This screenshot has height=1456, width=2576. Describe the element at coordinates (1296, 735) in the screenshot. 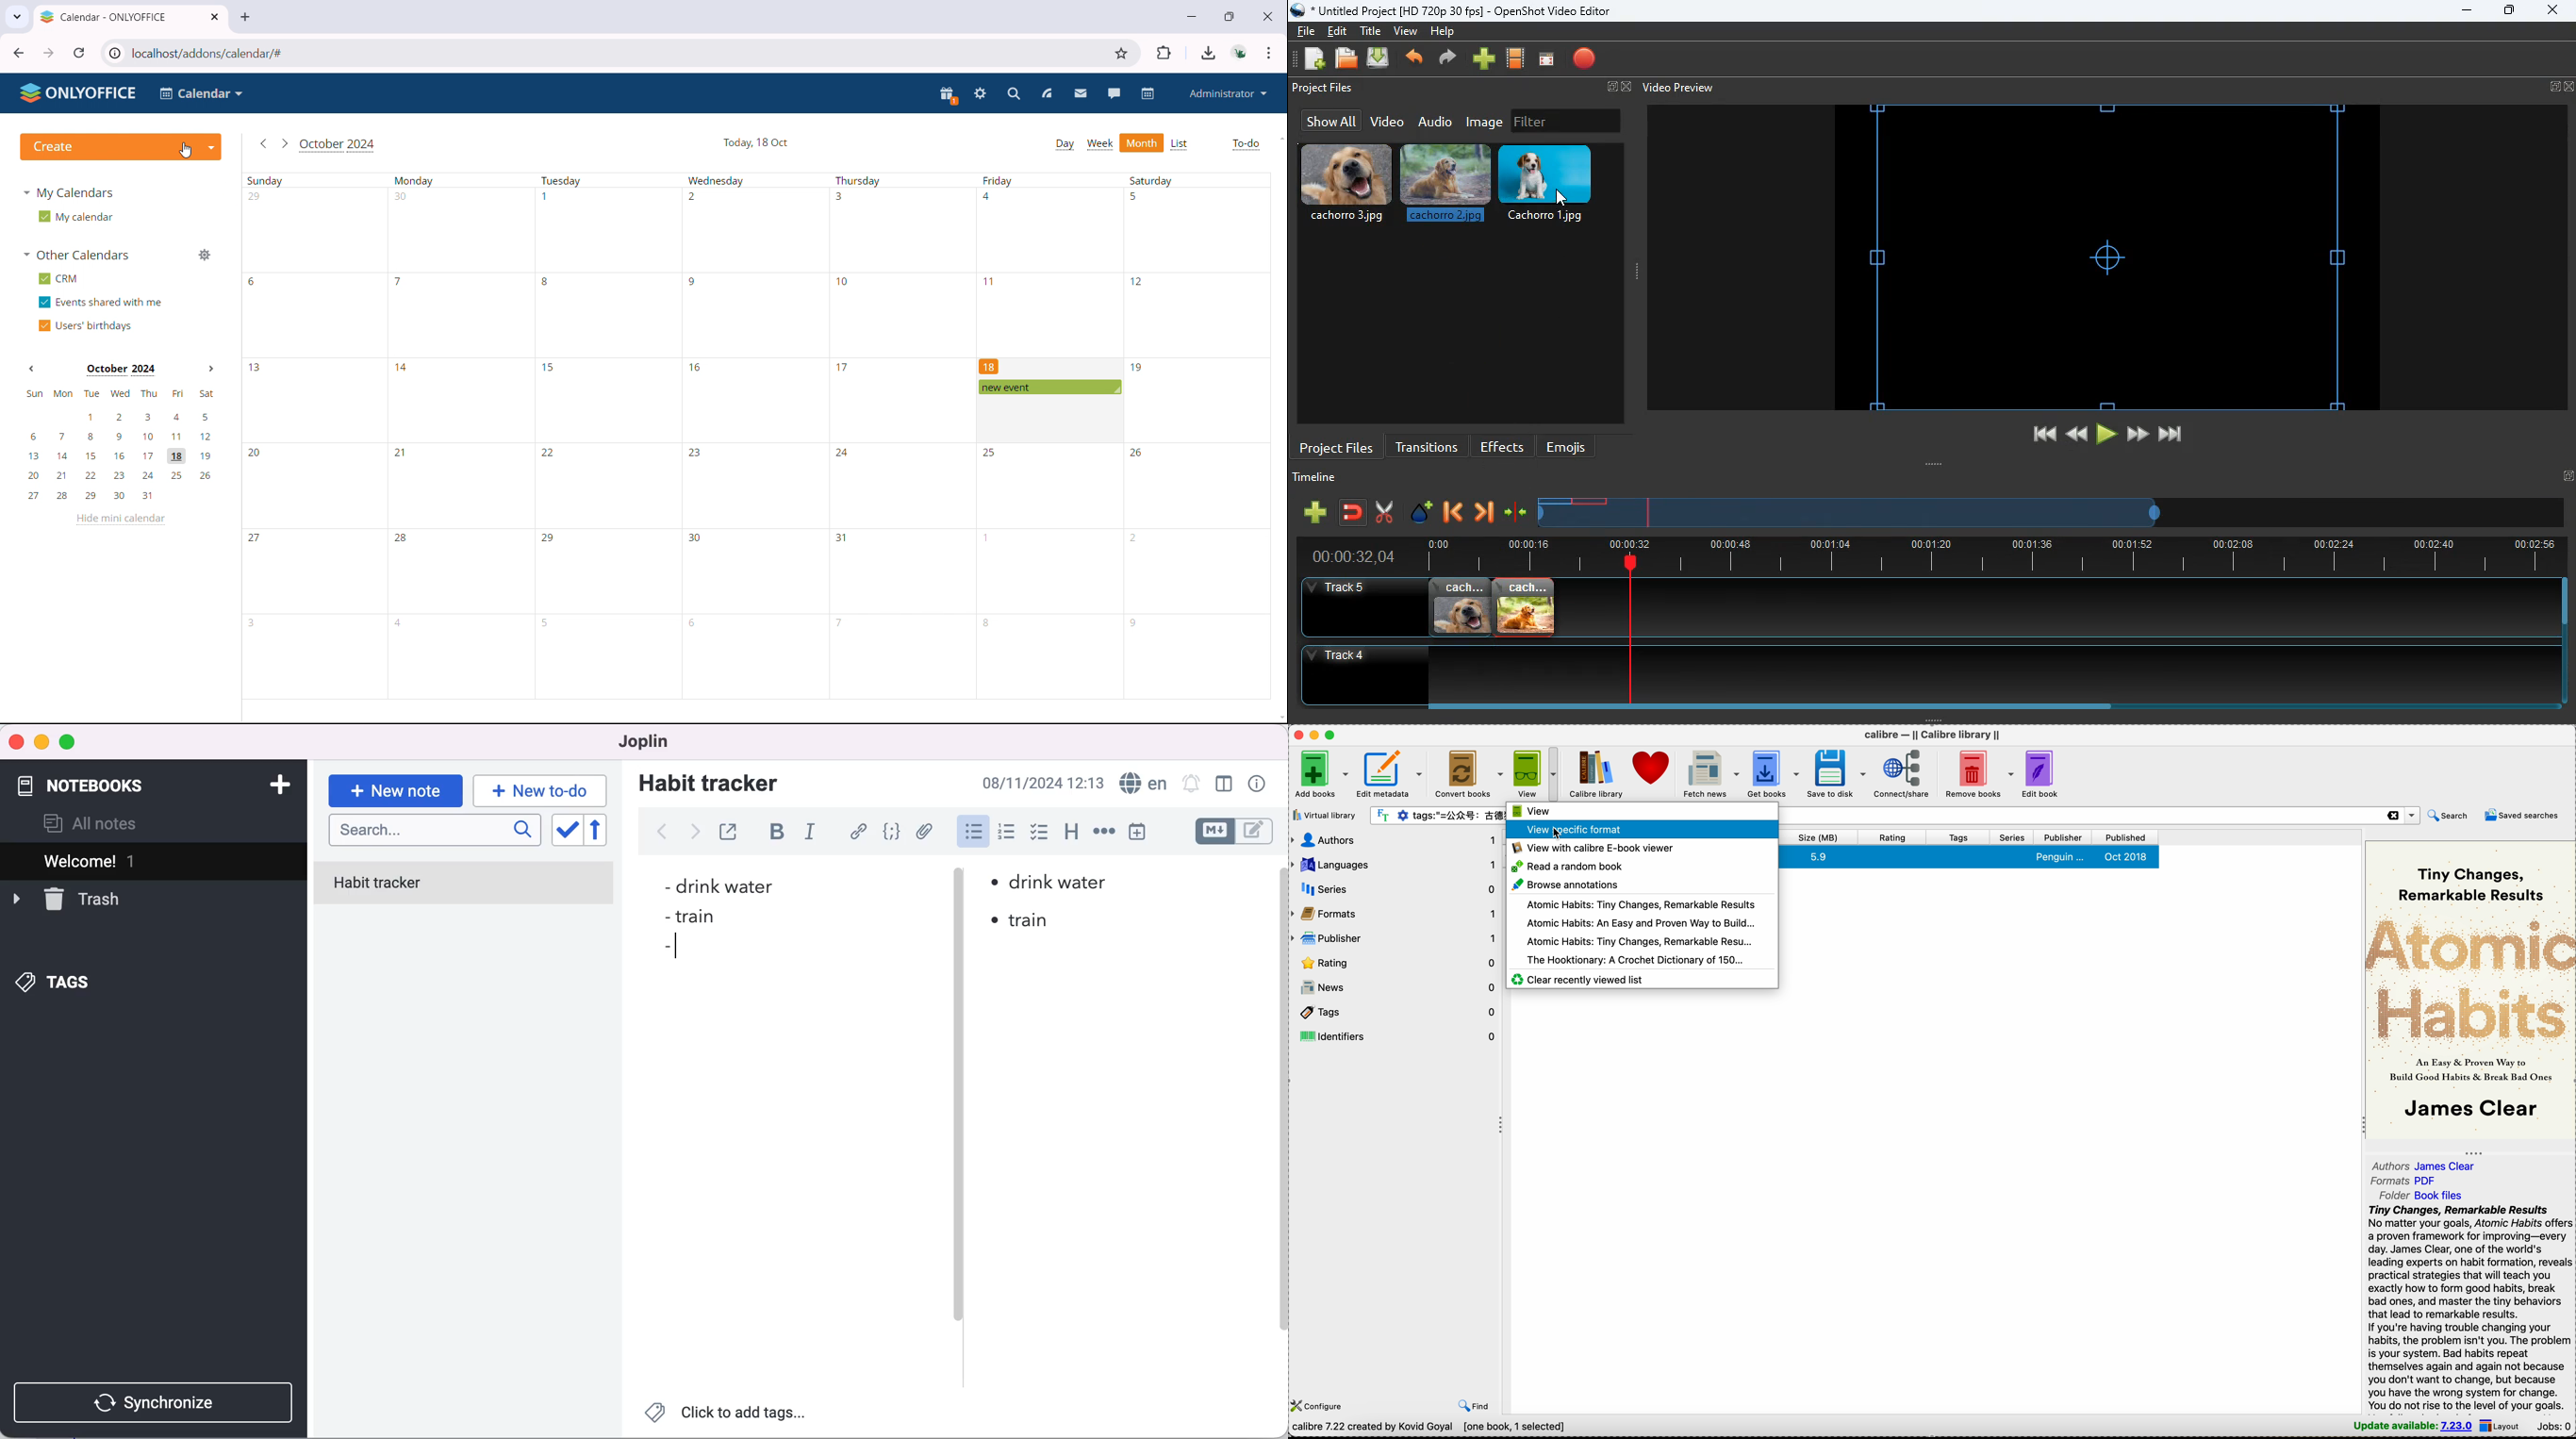

I see `close Calibre` at that location.